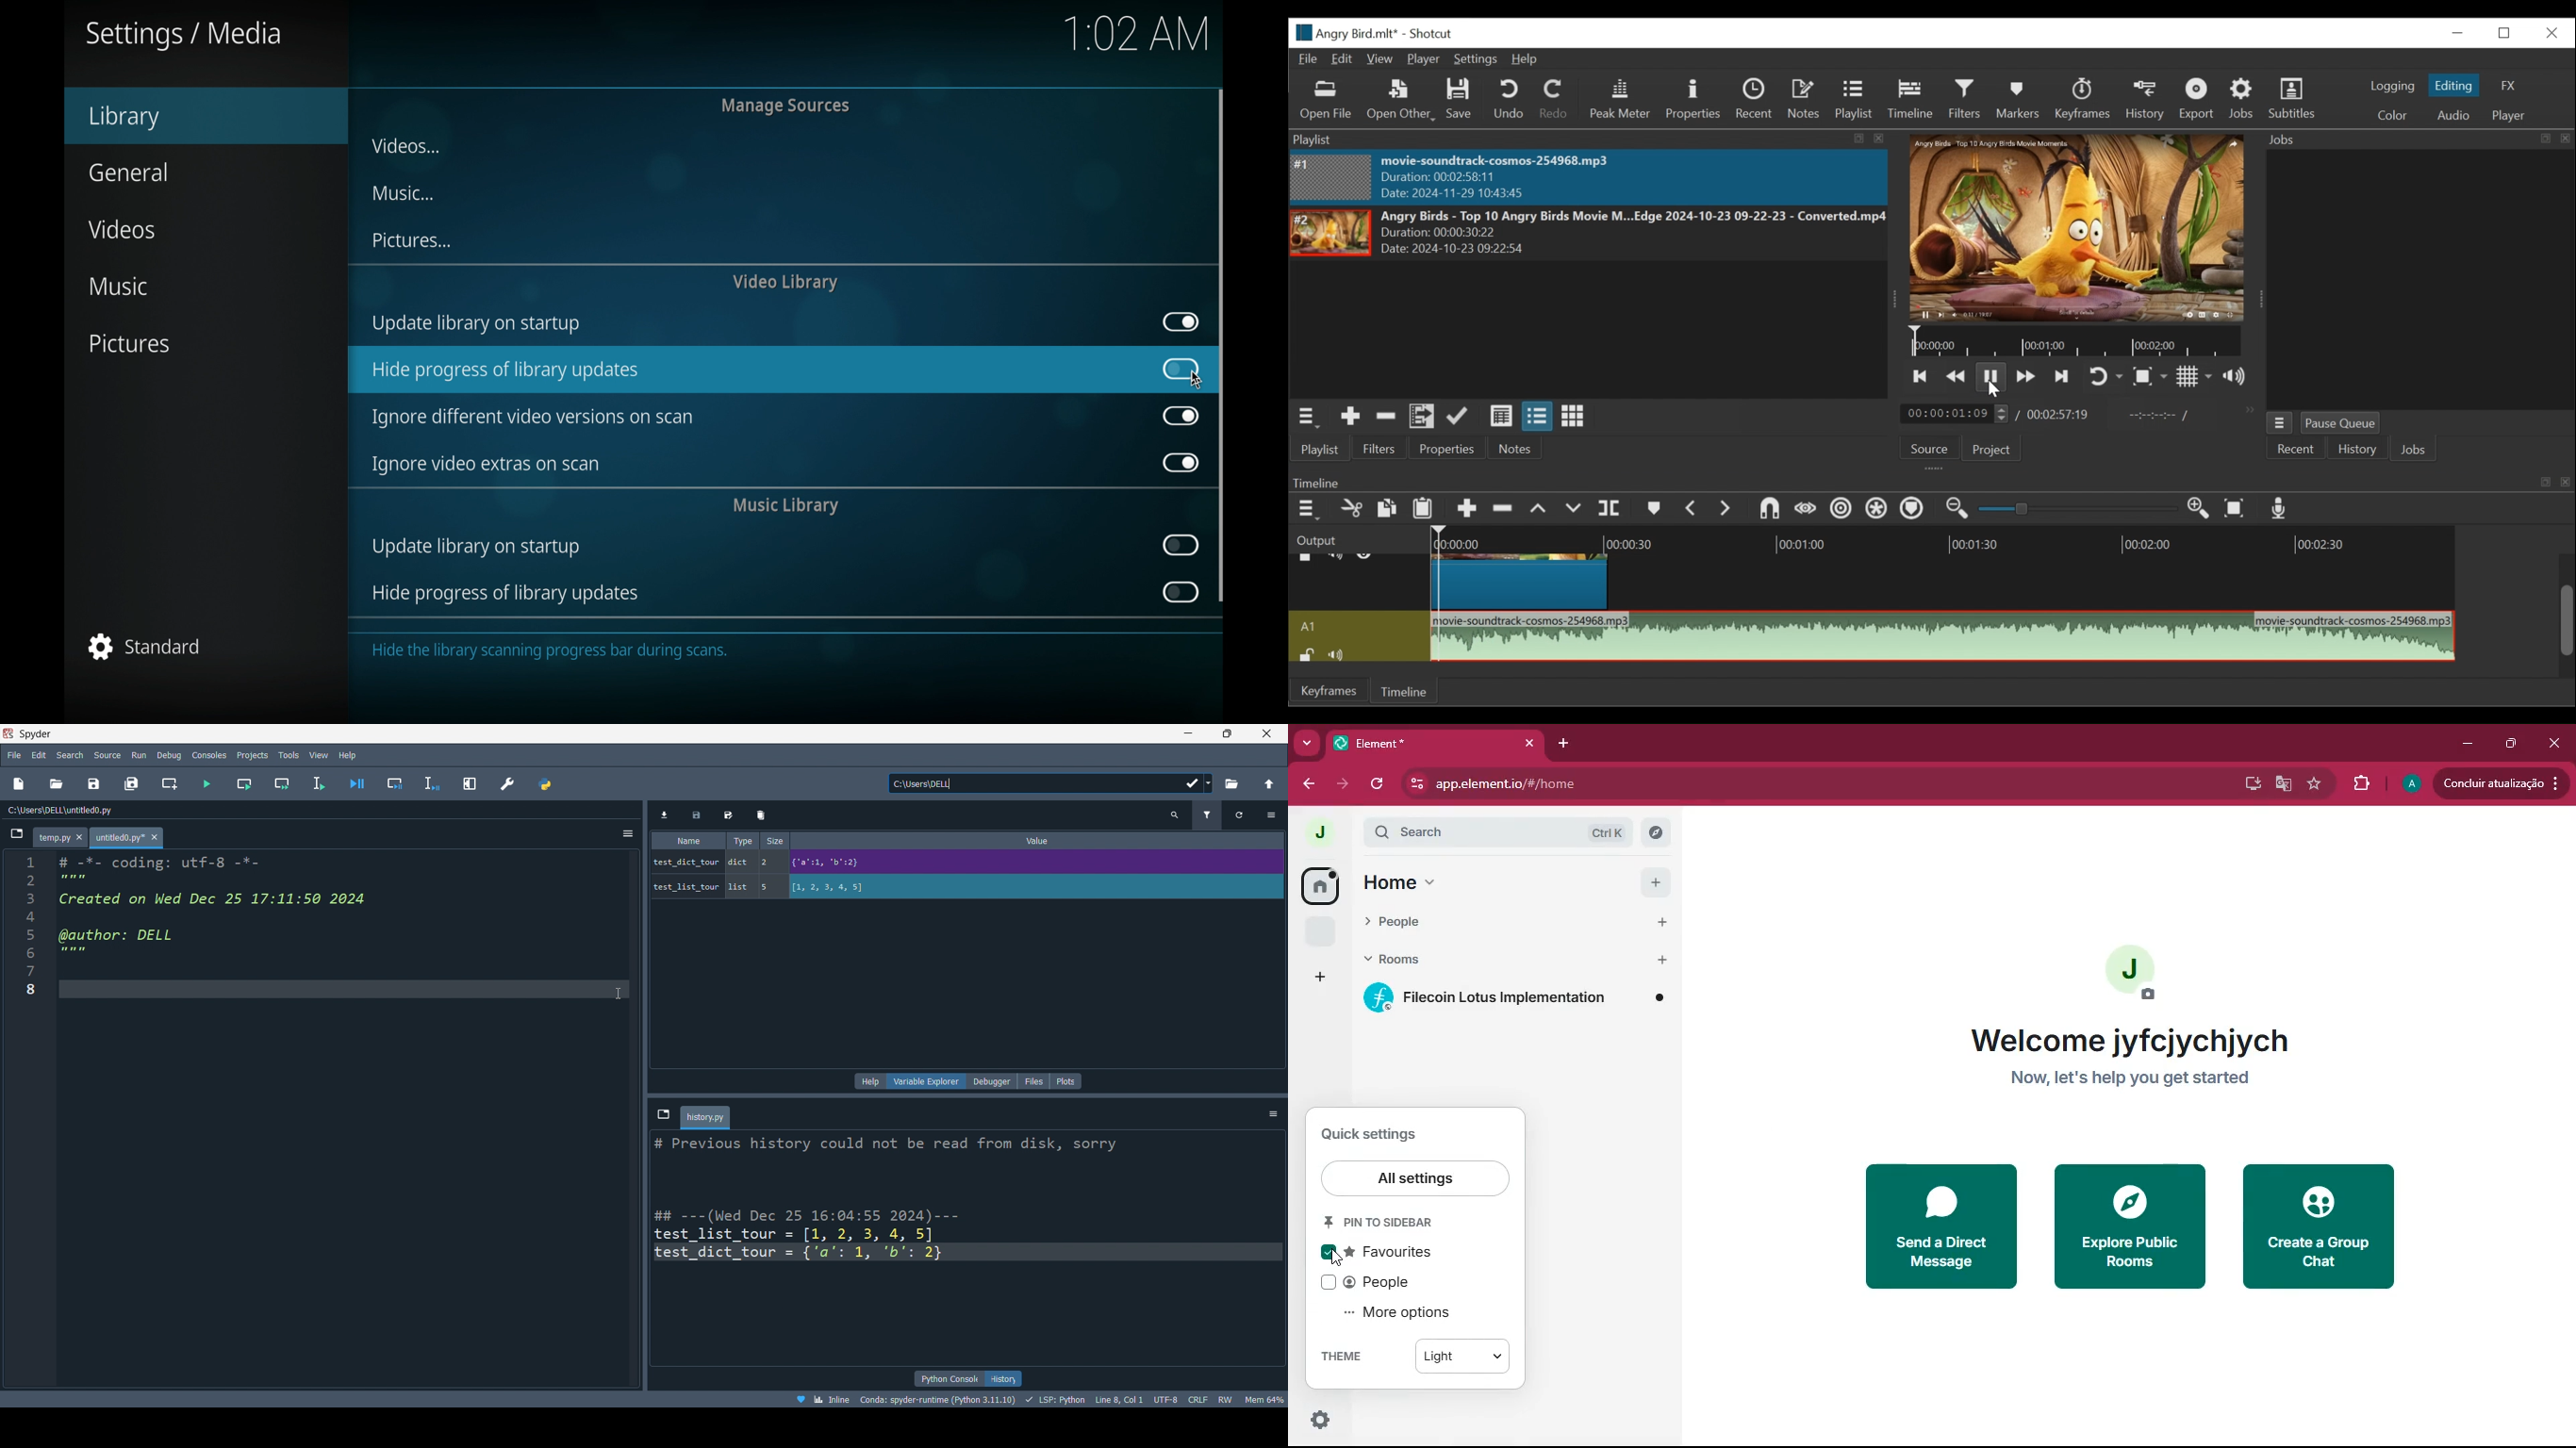 The width and height of the screenshot is (2576, 1456). Describe the element at coordinates (543, 784) in the screenshot. I see `path manager` at that location.